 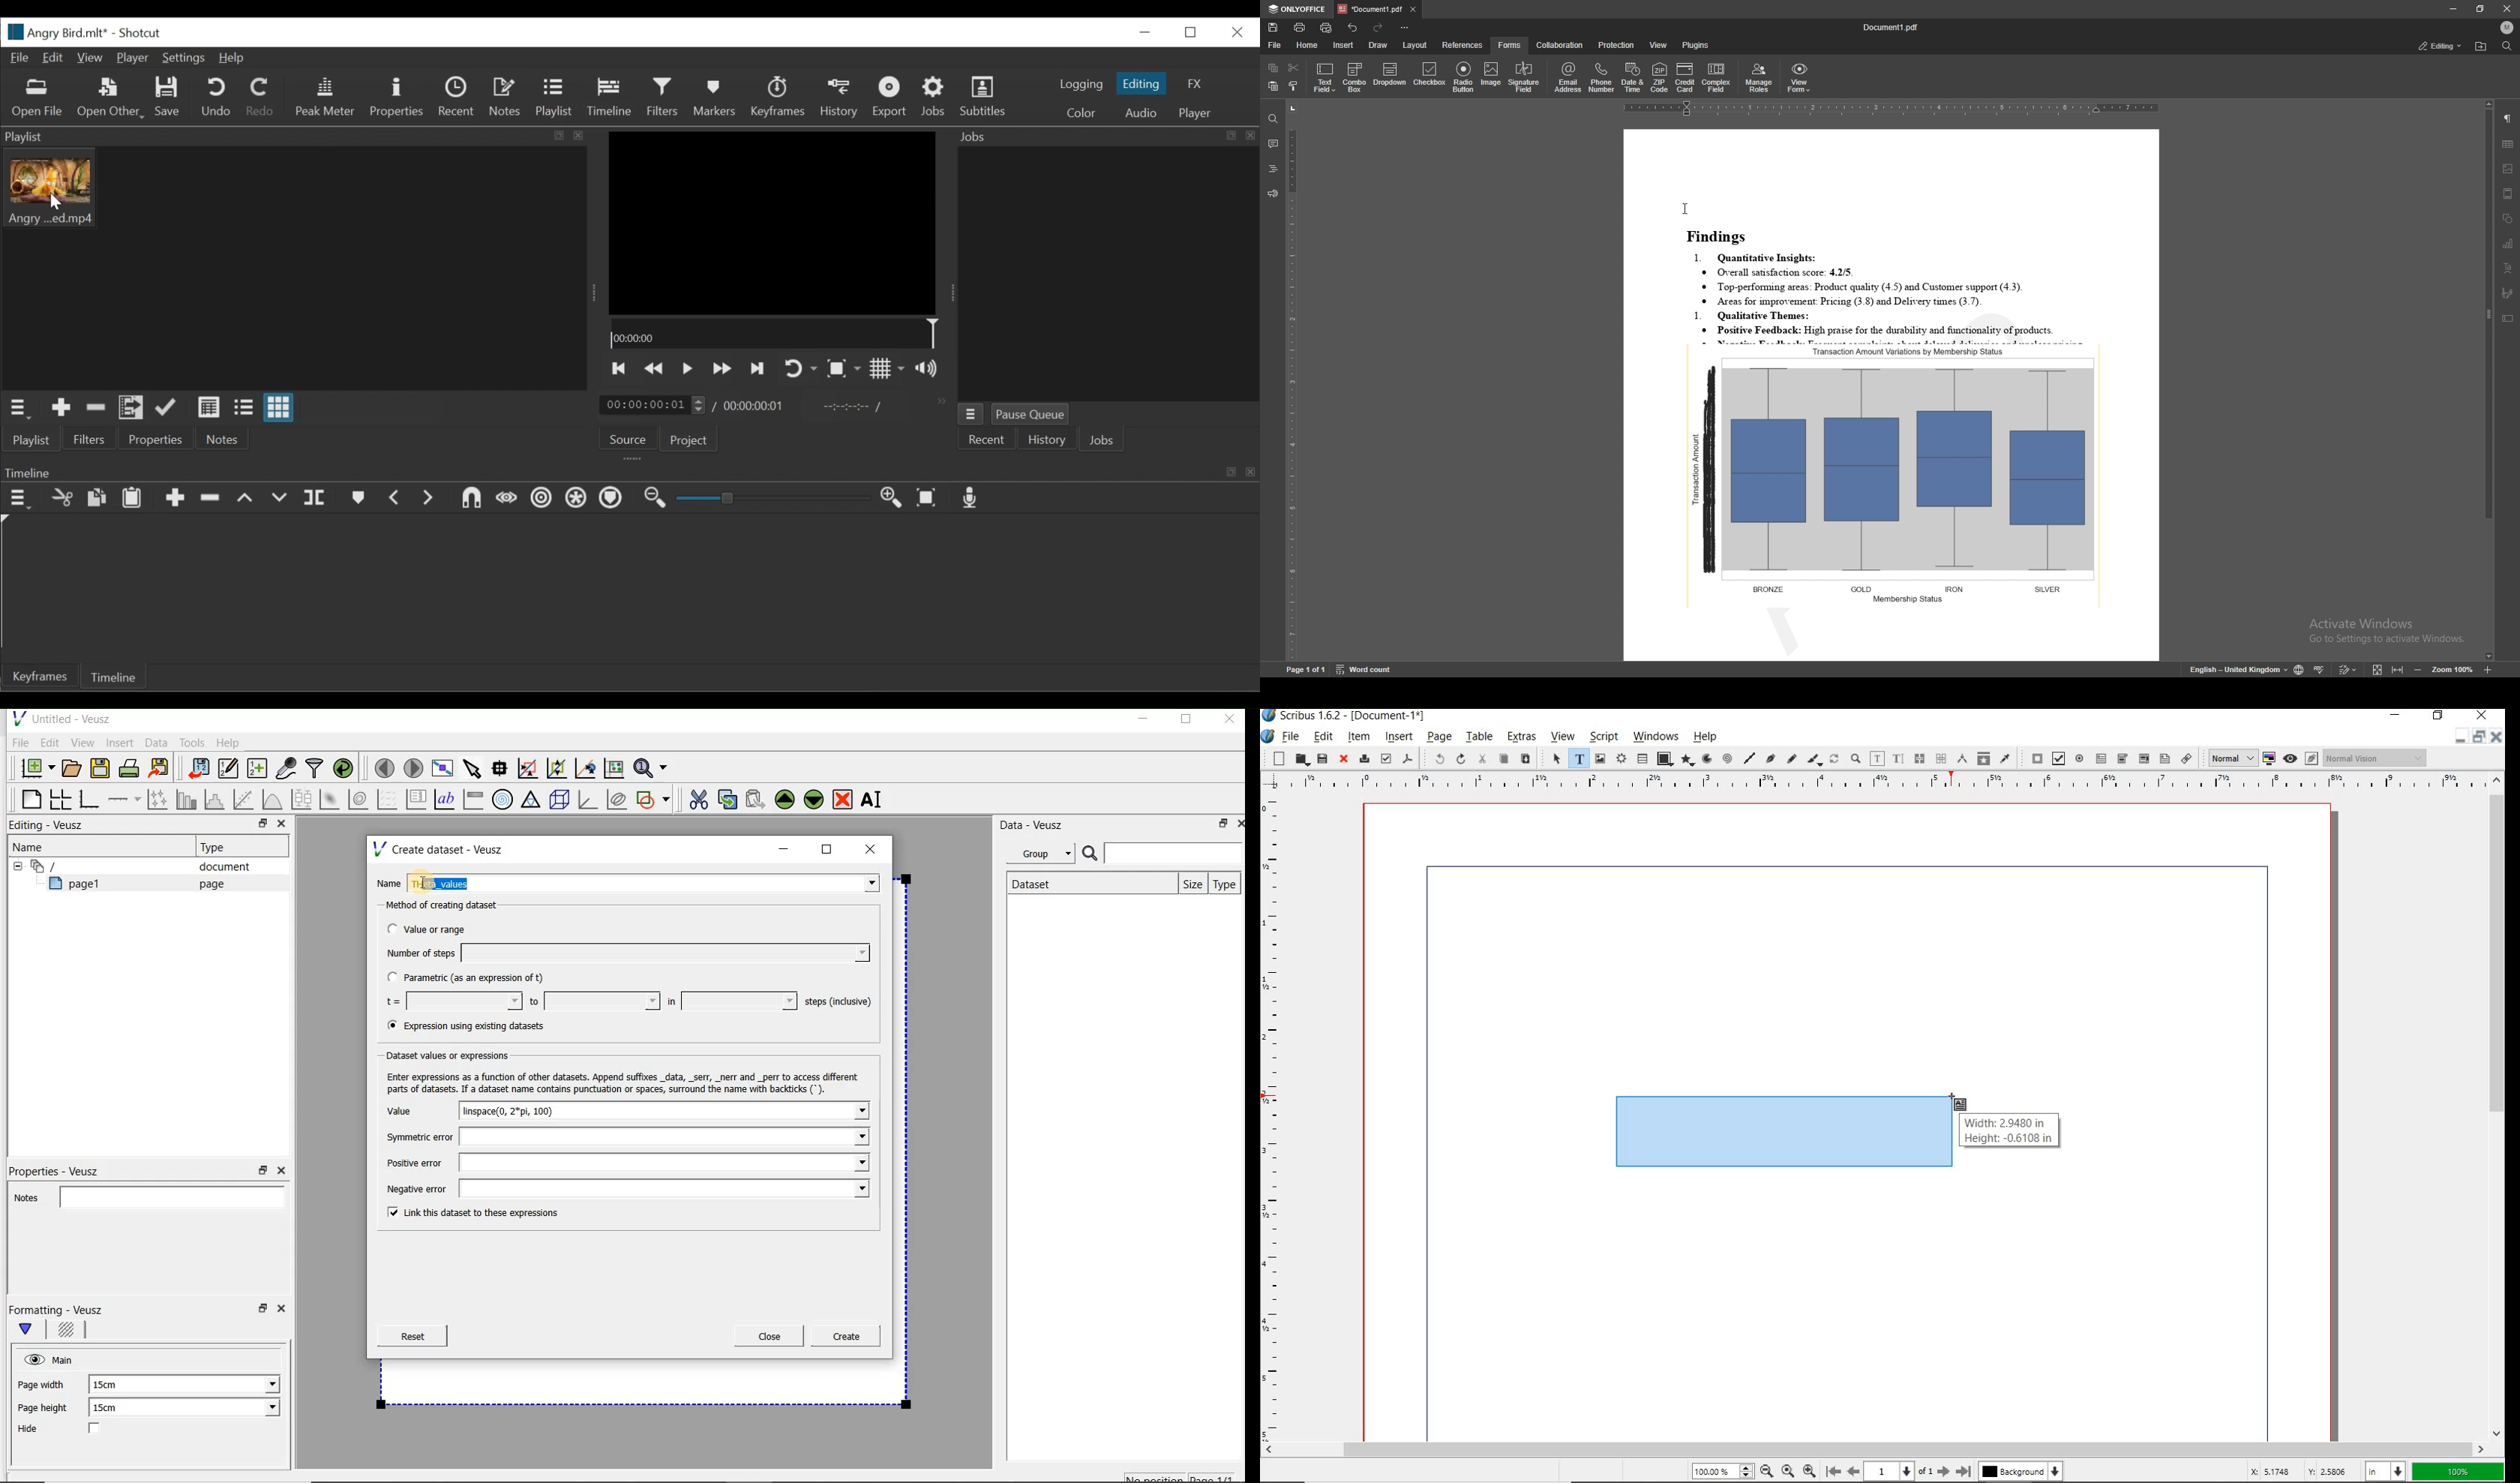 What do you see at coordinates (89, 56) in the screenshot?
I see `View` at bounding box center [89, 56].